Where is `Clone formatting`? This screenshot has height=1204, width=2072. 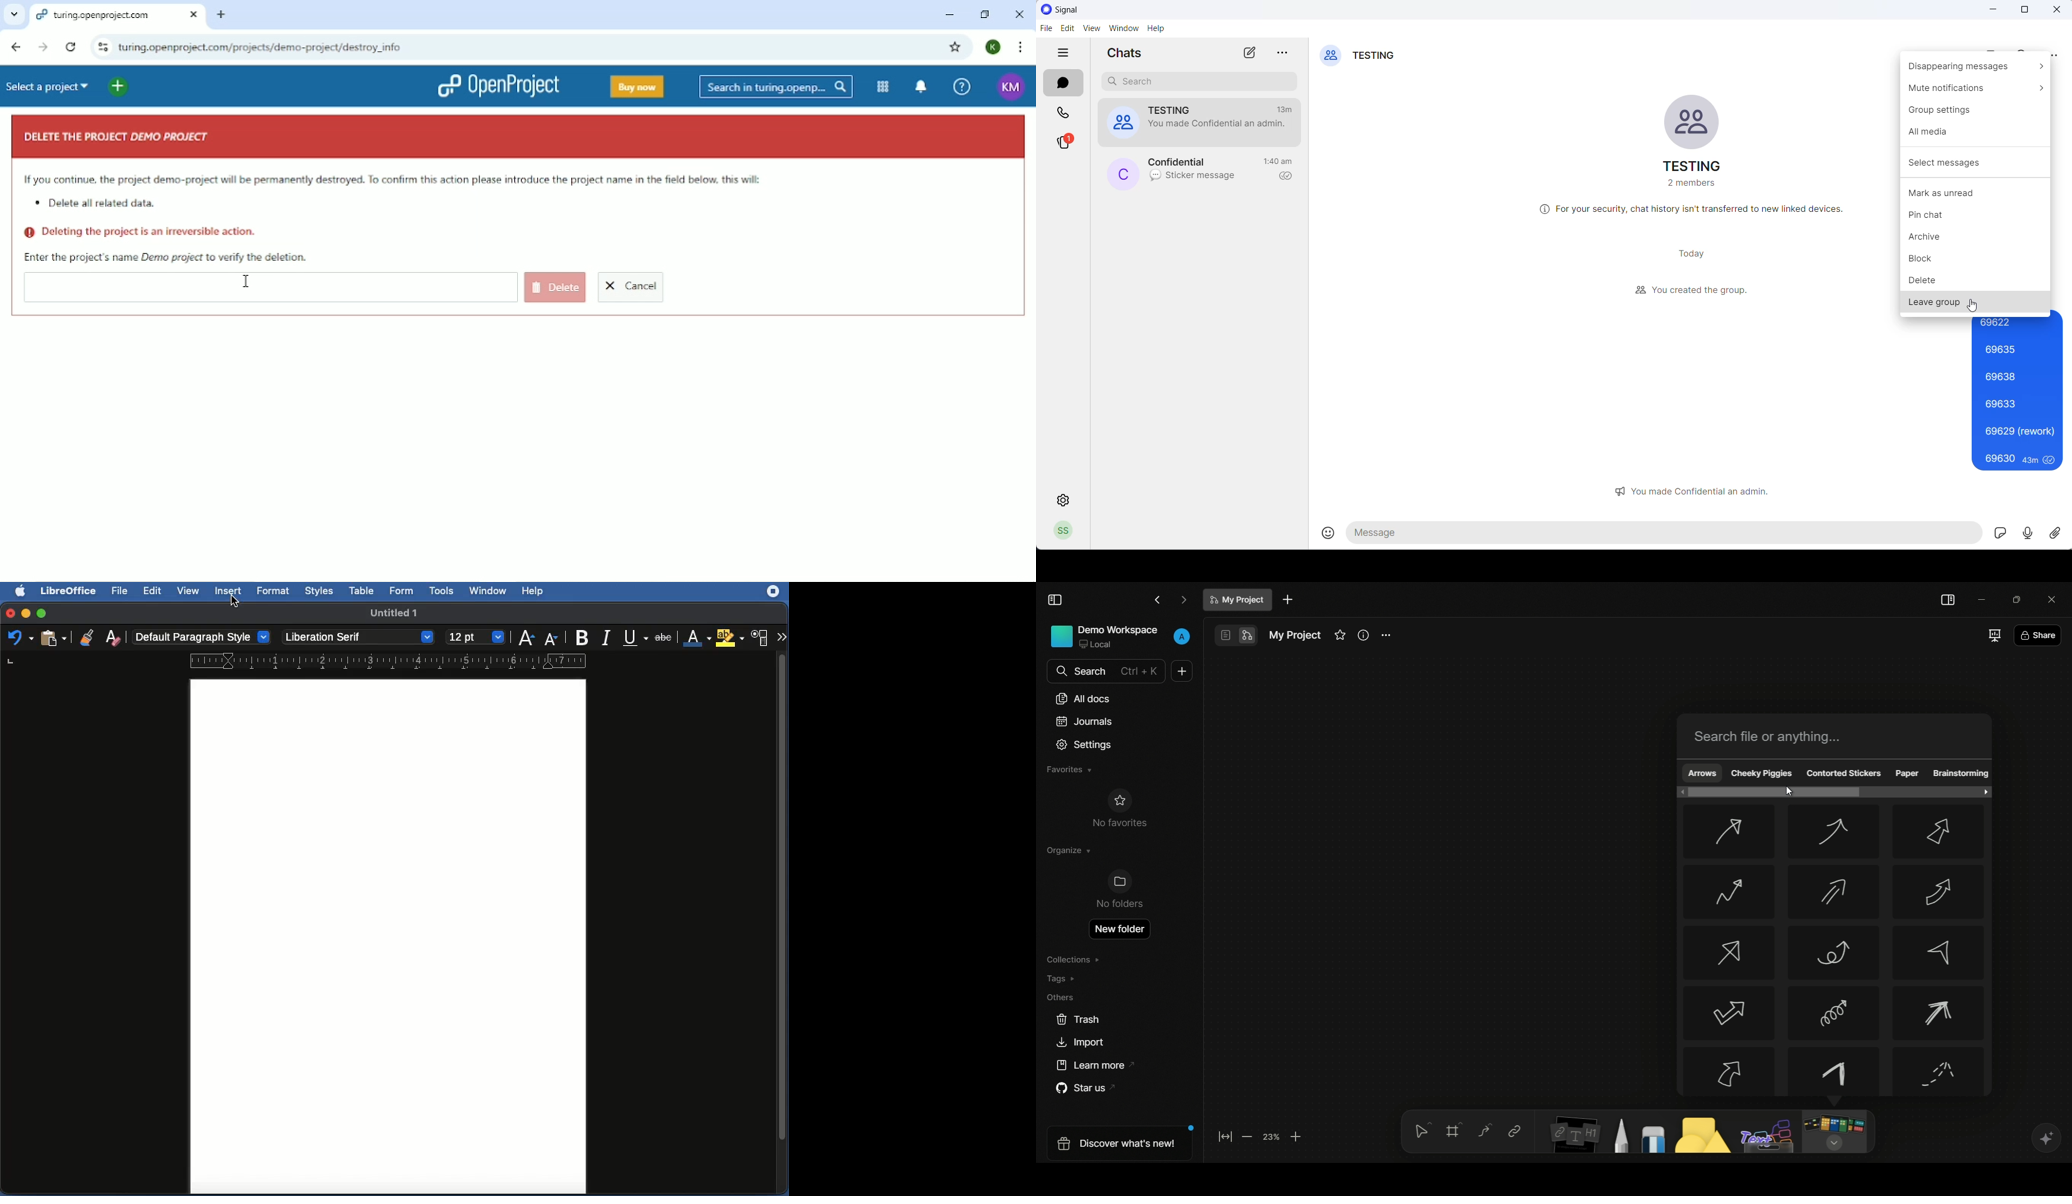
Clone formatting is located at coordinates (88, 635).